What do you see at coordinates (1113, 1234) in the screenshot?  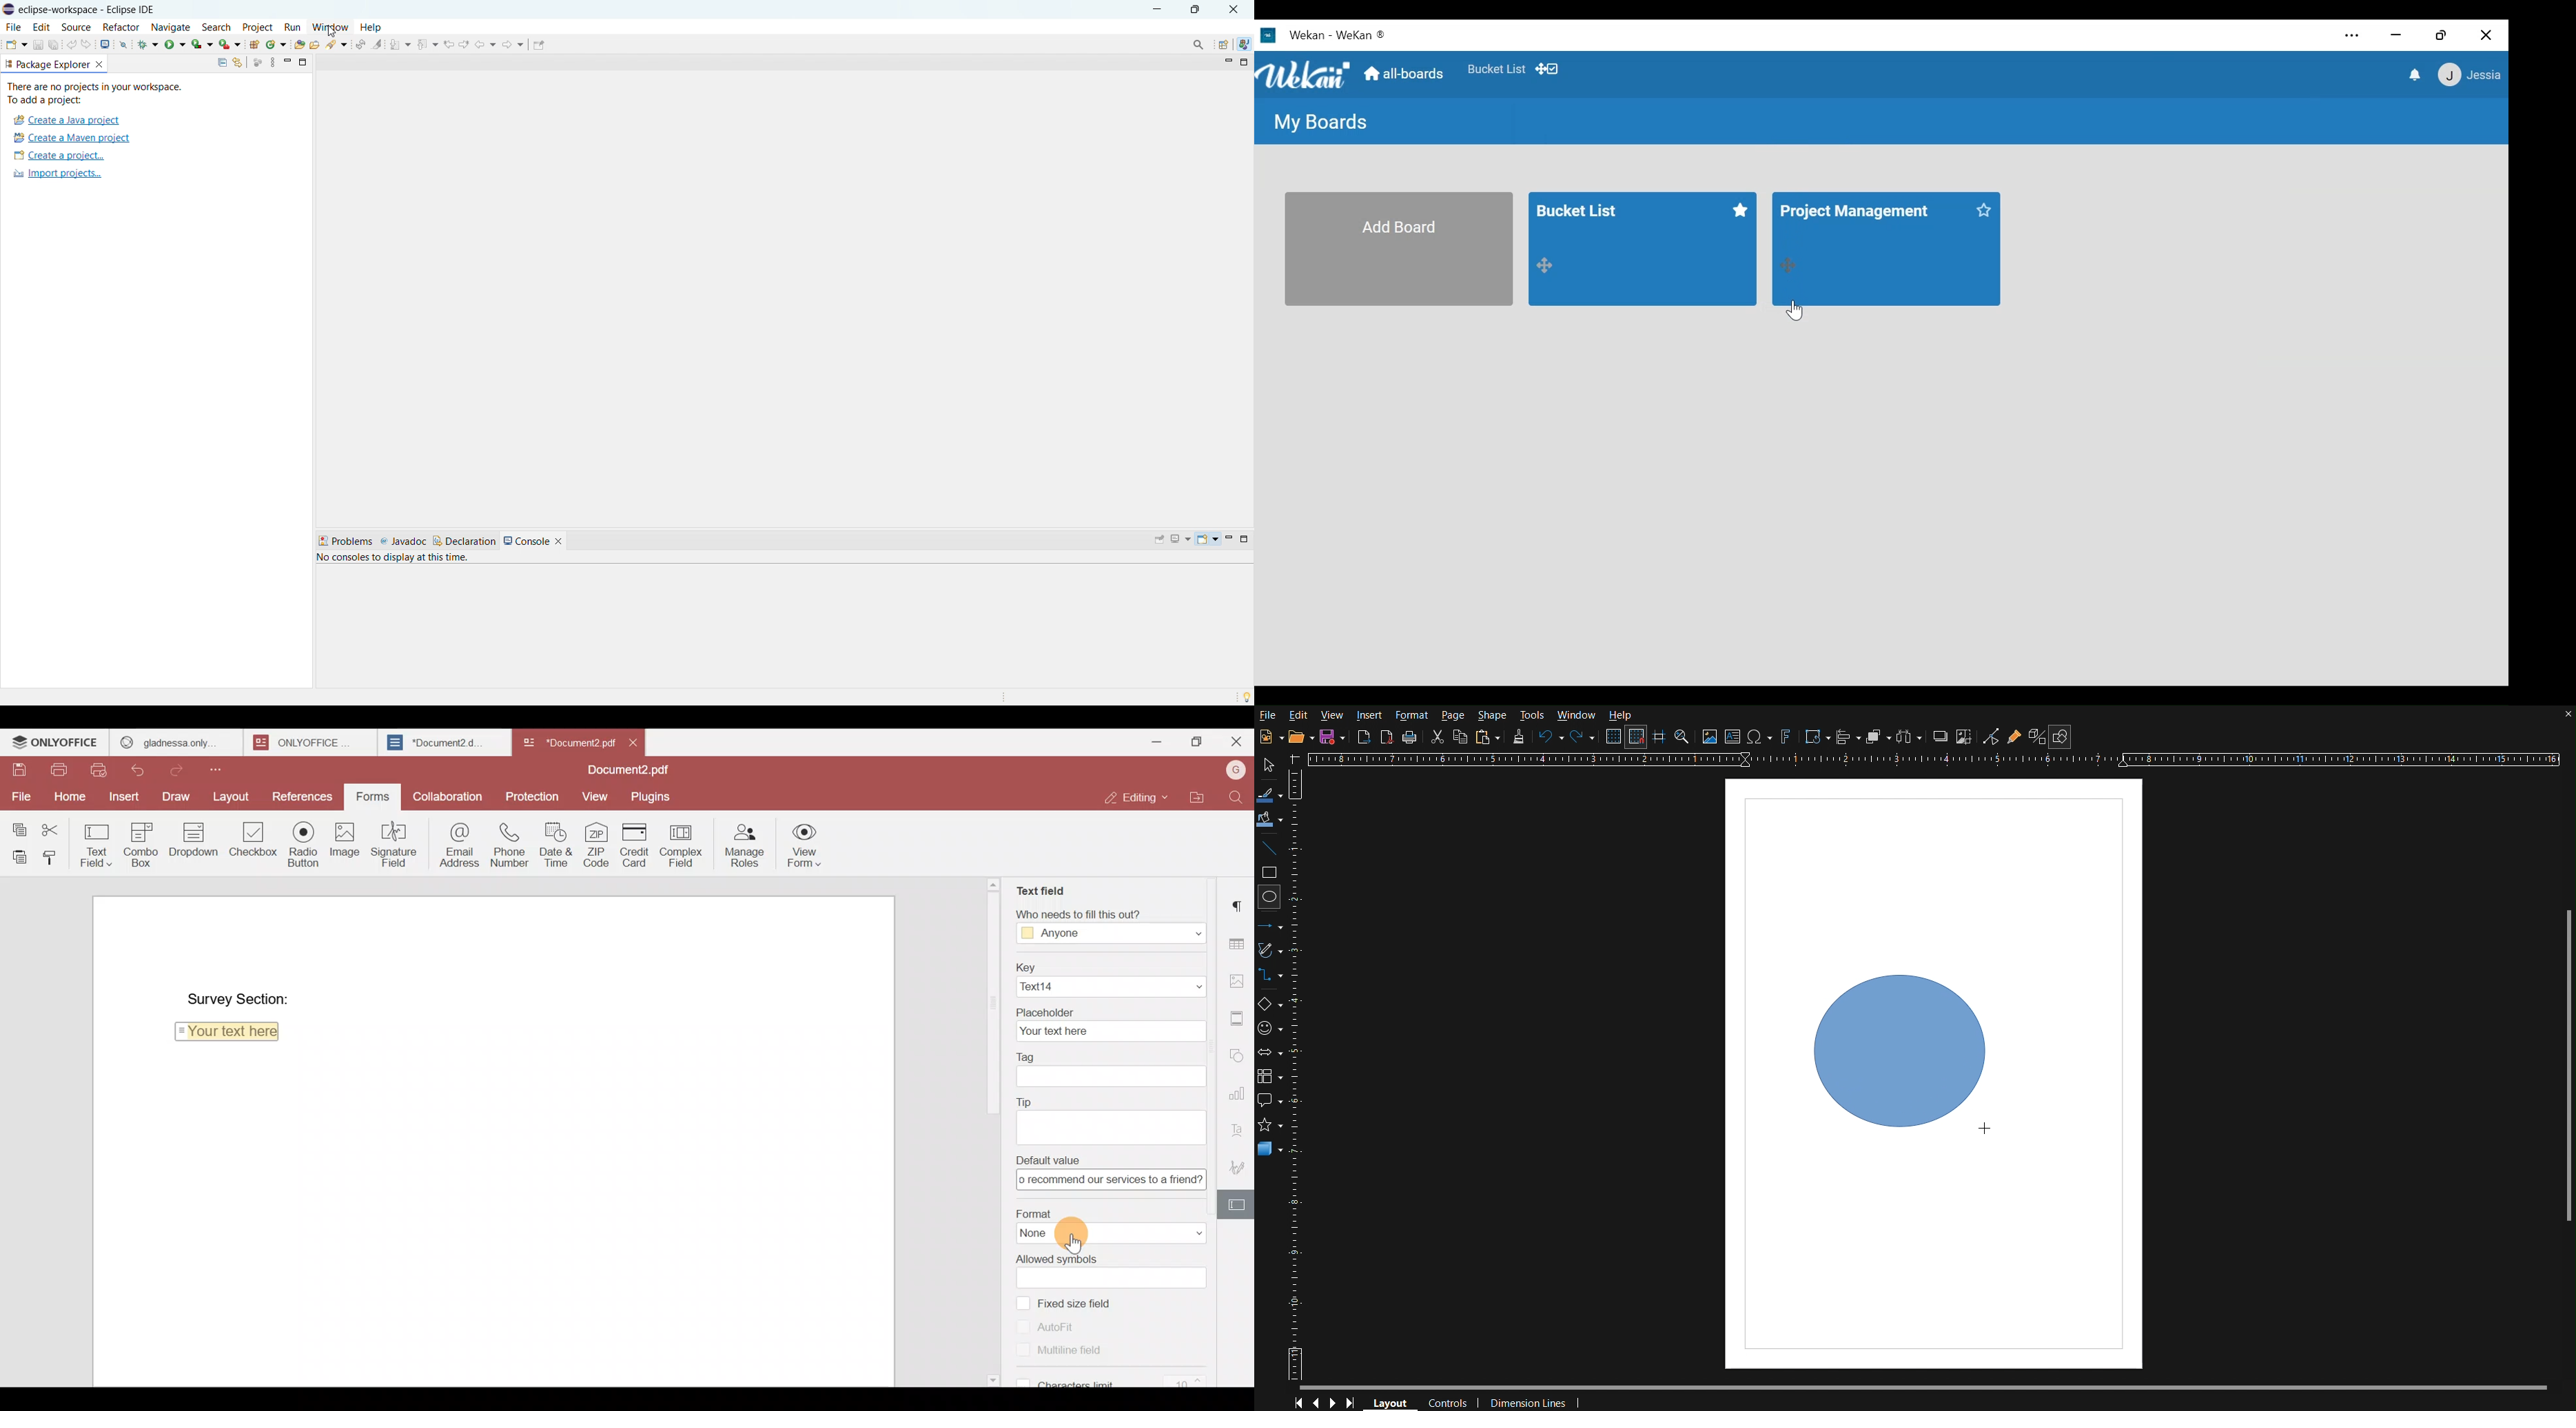 I see `None` at bounding box center [1113, 1234].